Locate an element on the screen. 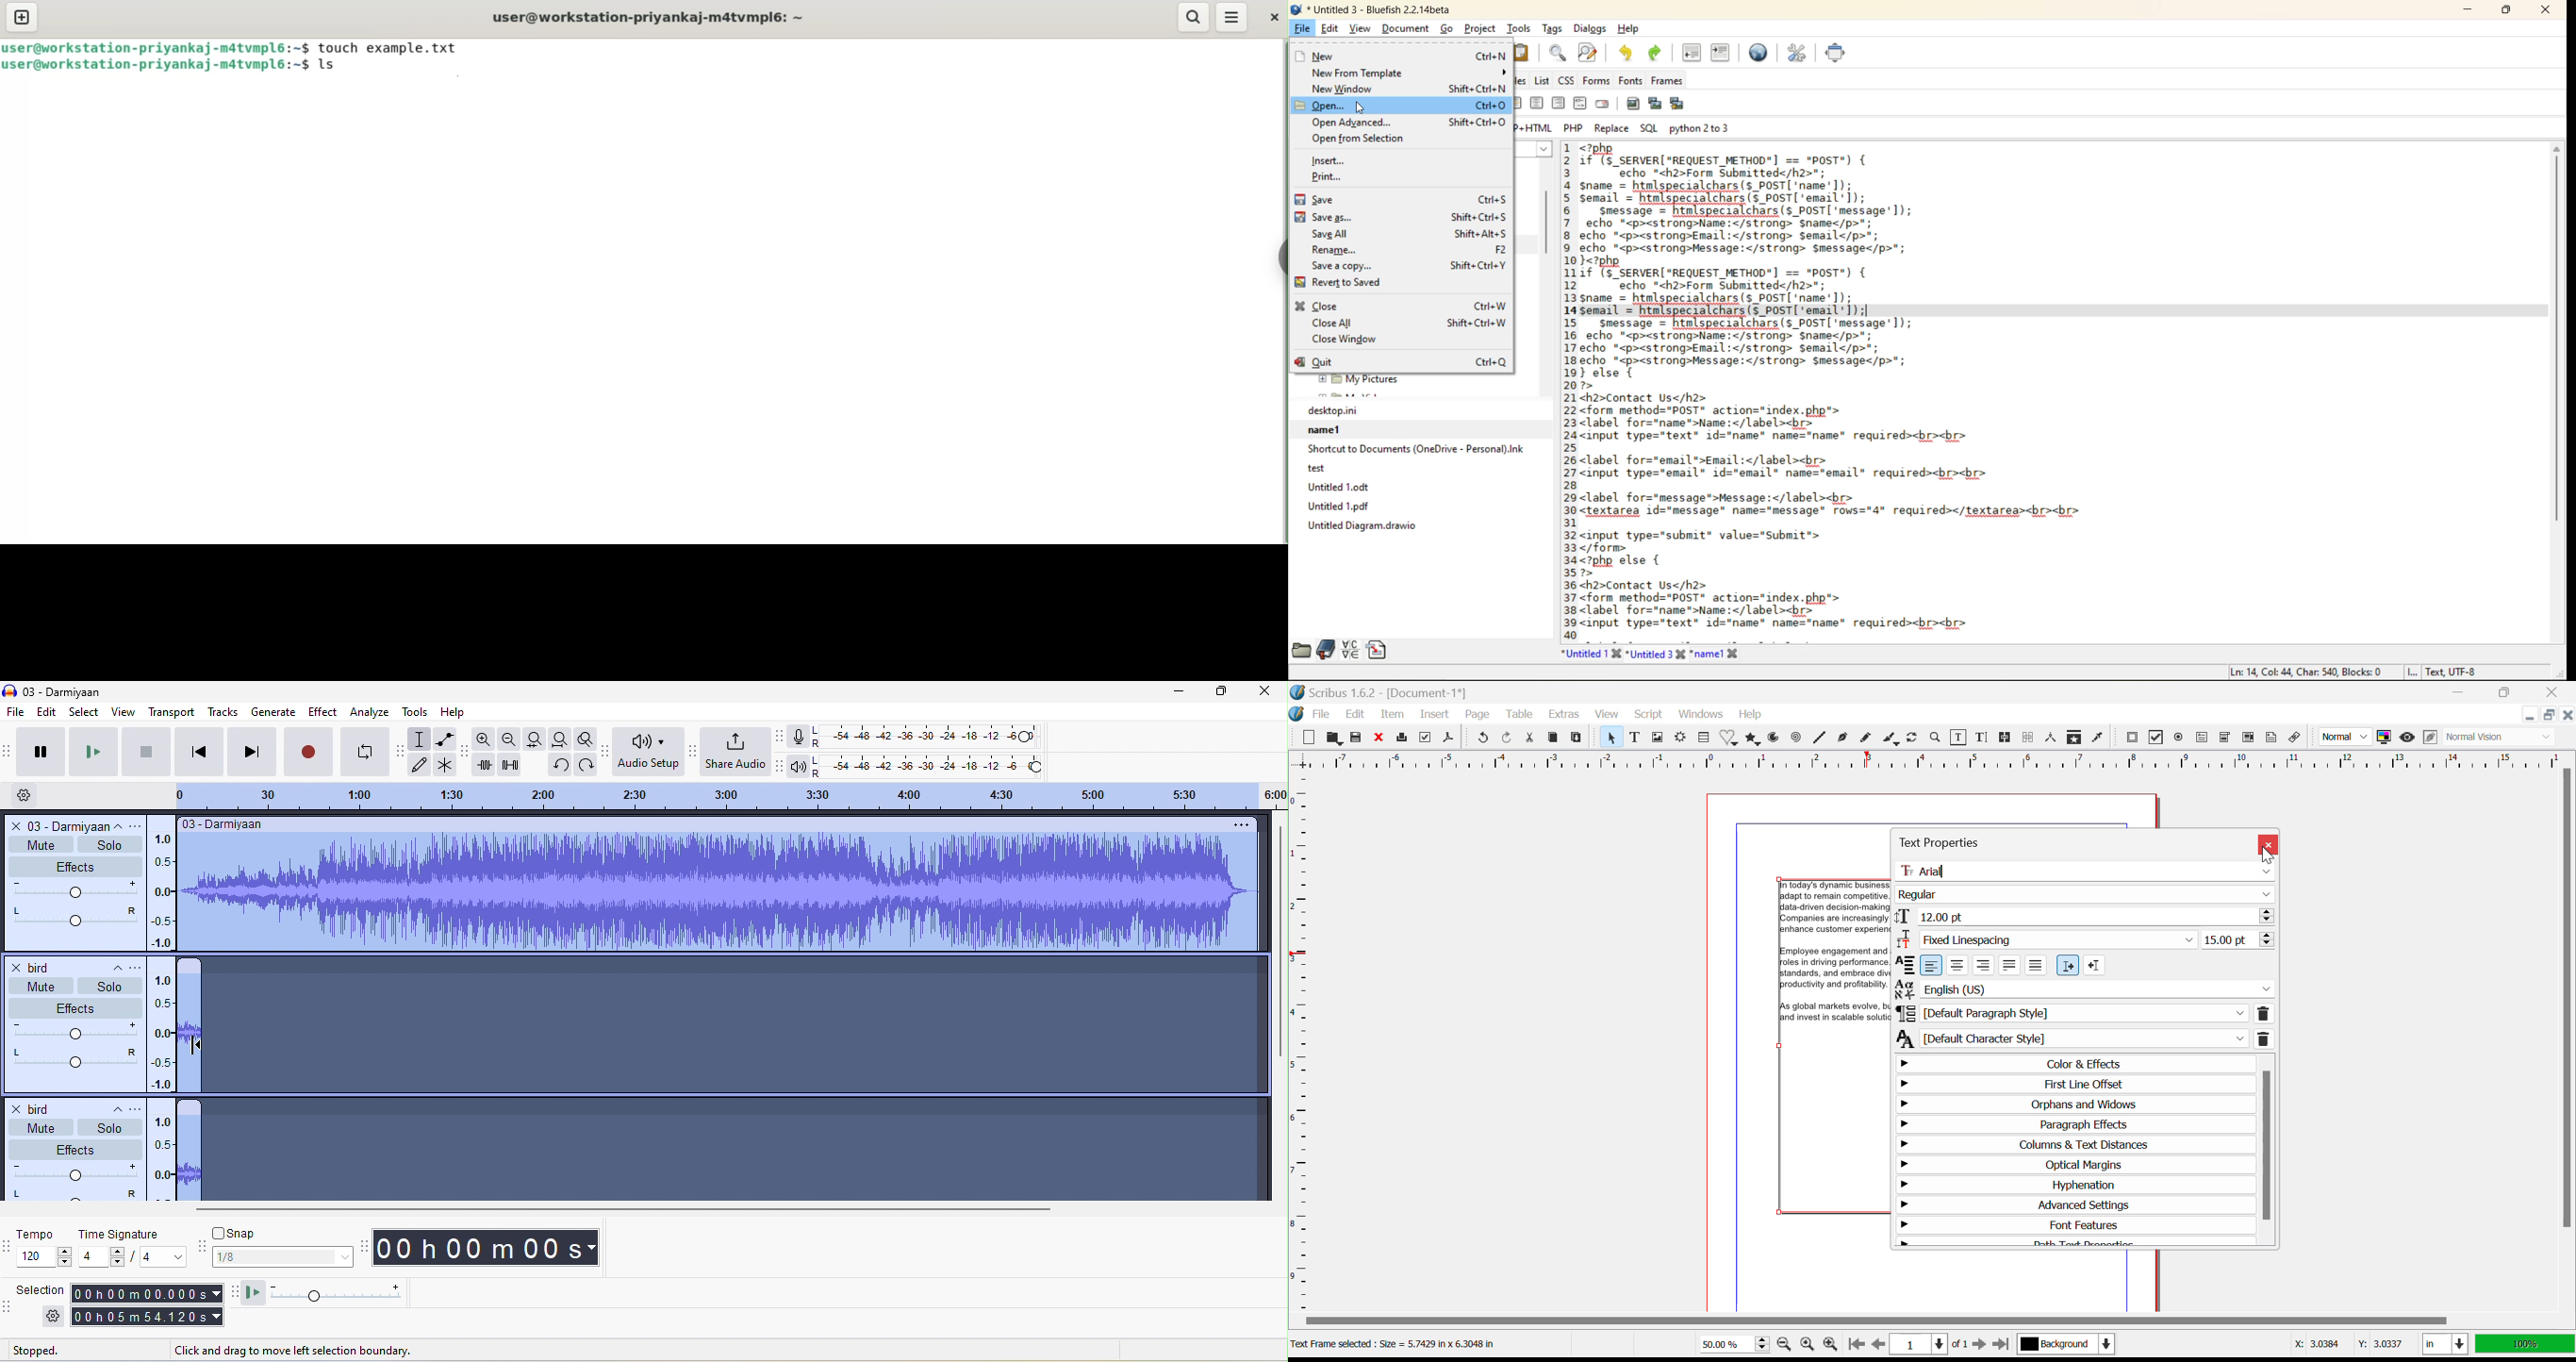  silence audio selection is located at coordinates (513, 765).